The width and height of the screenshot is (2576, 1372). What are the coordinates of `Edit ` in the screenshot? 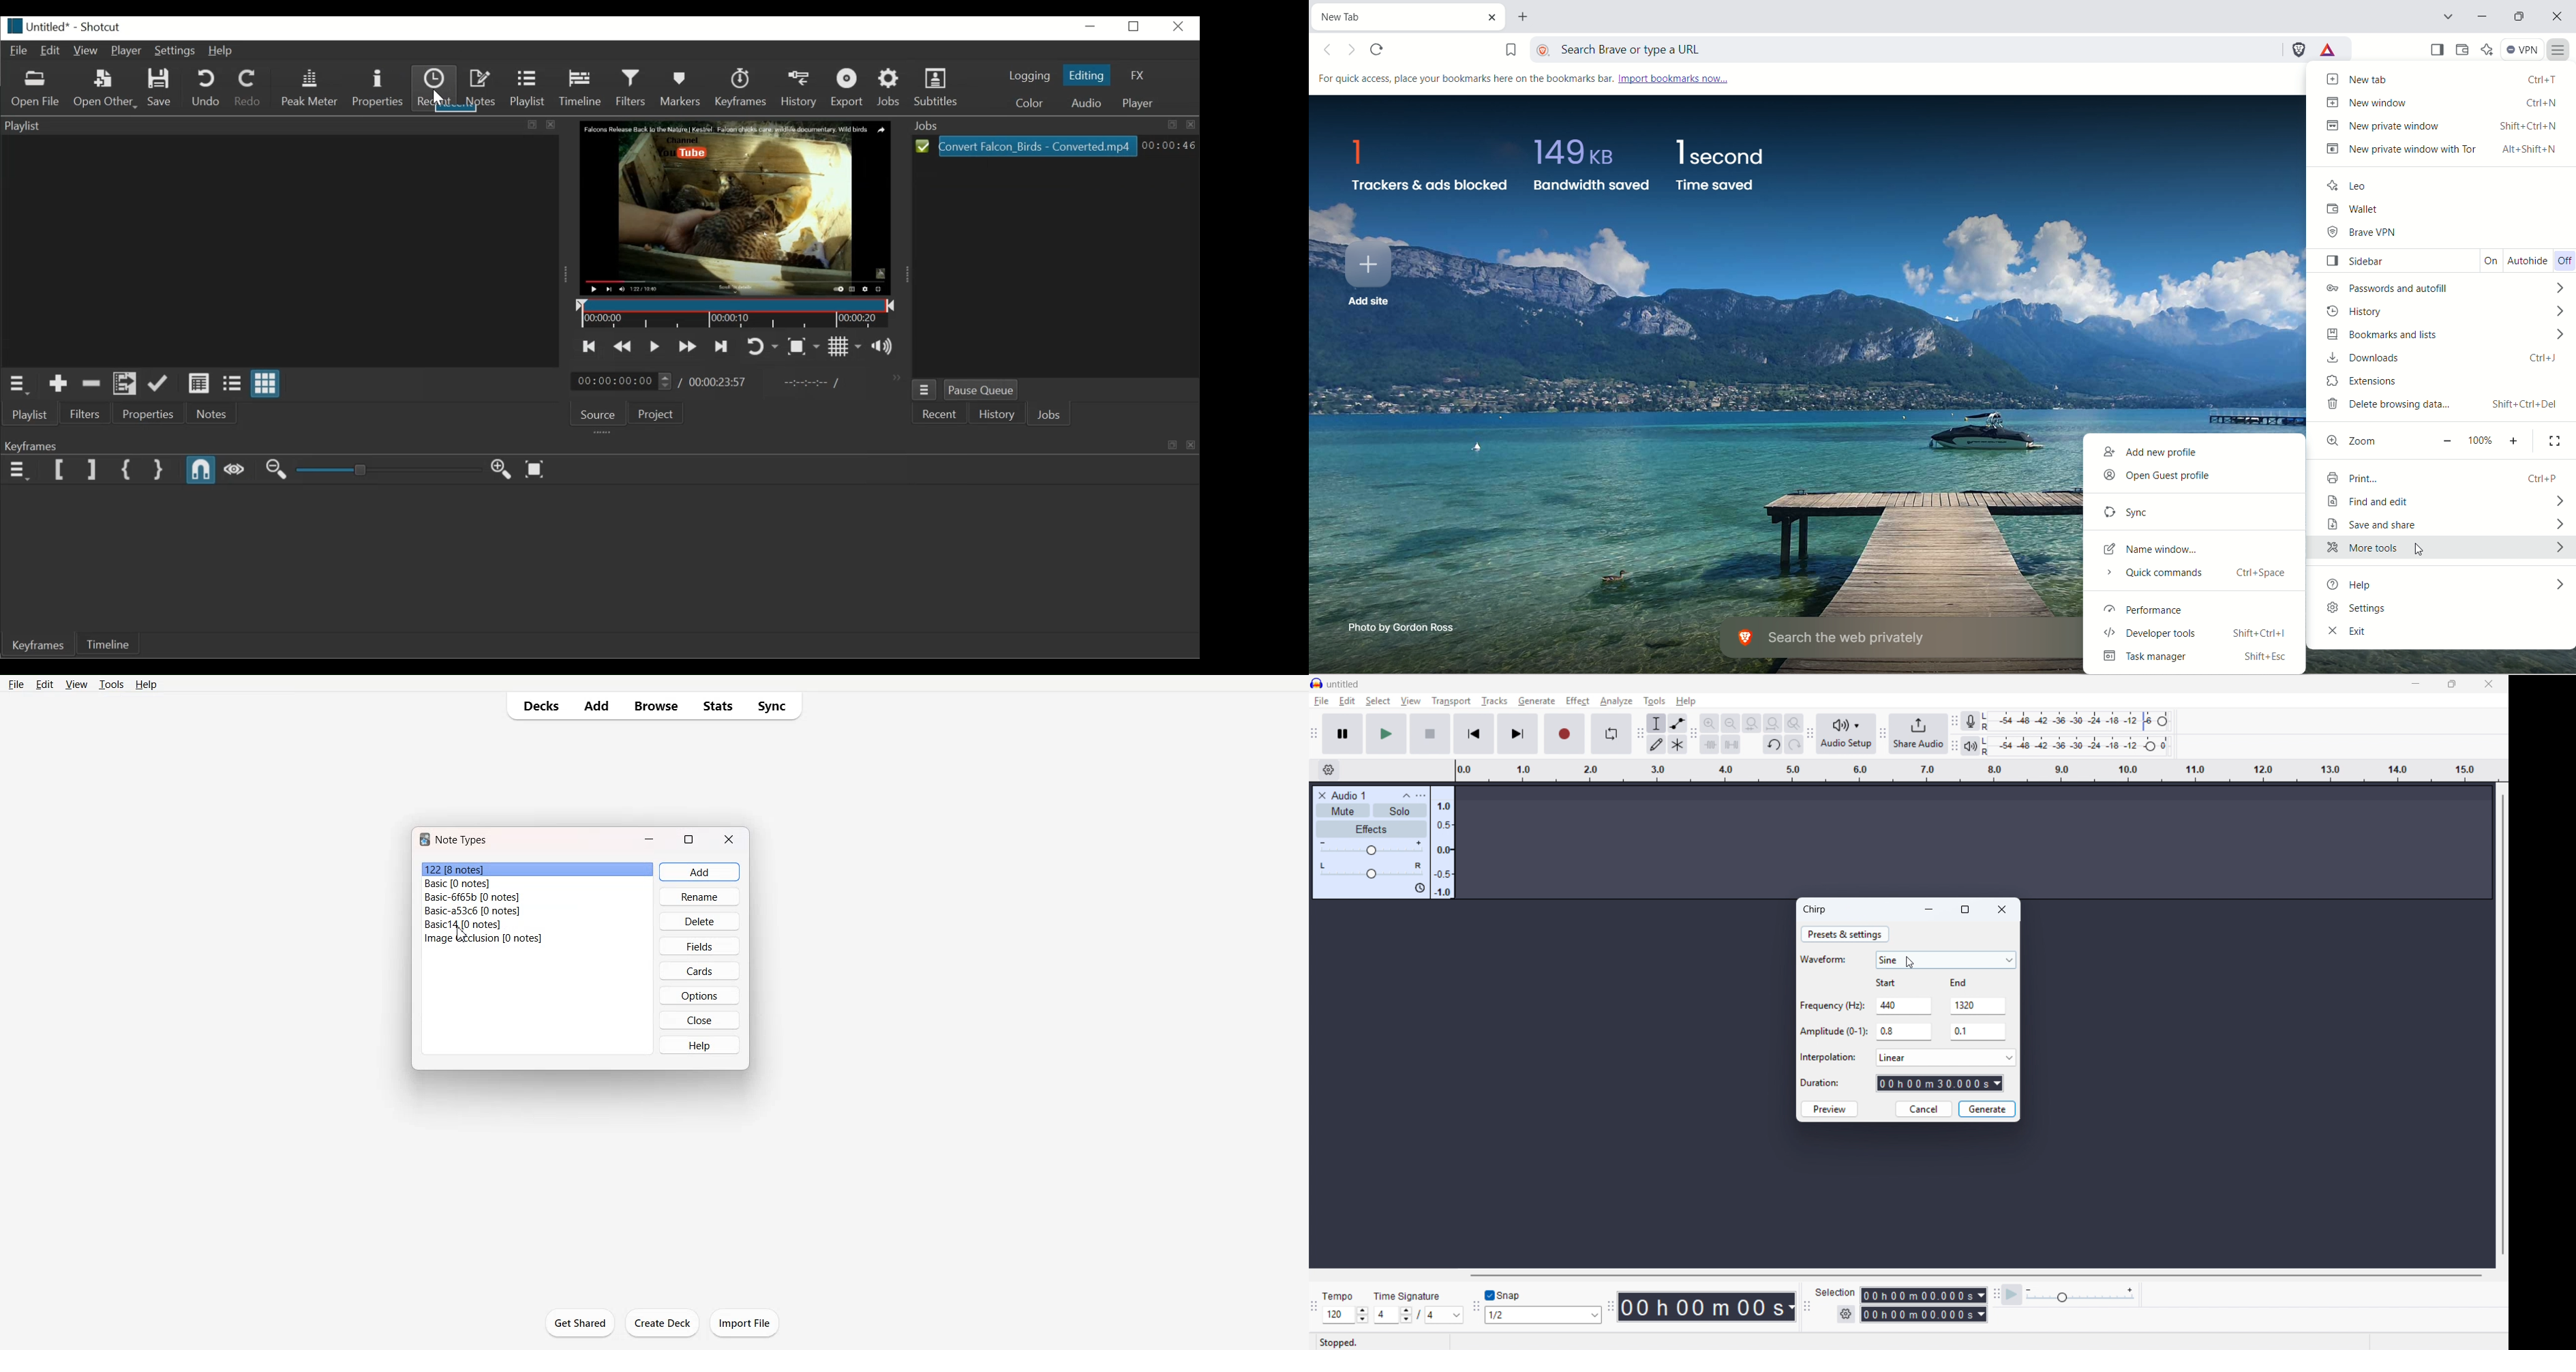 It's located at (1348, 701).